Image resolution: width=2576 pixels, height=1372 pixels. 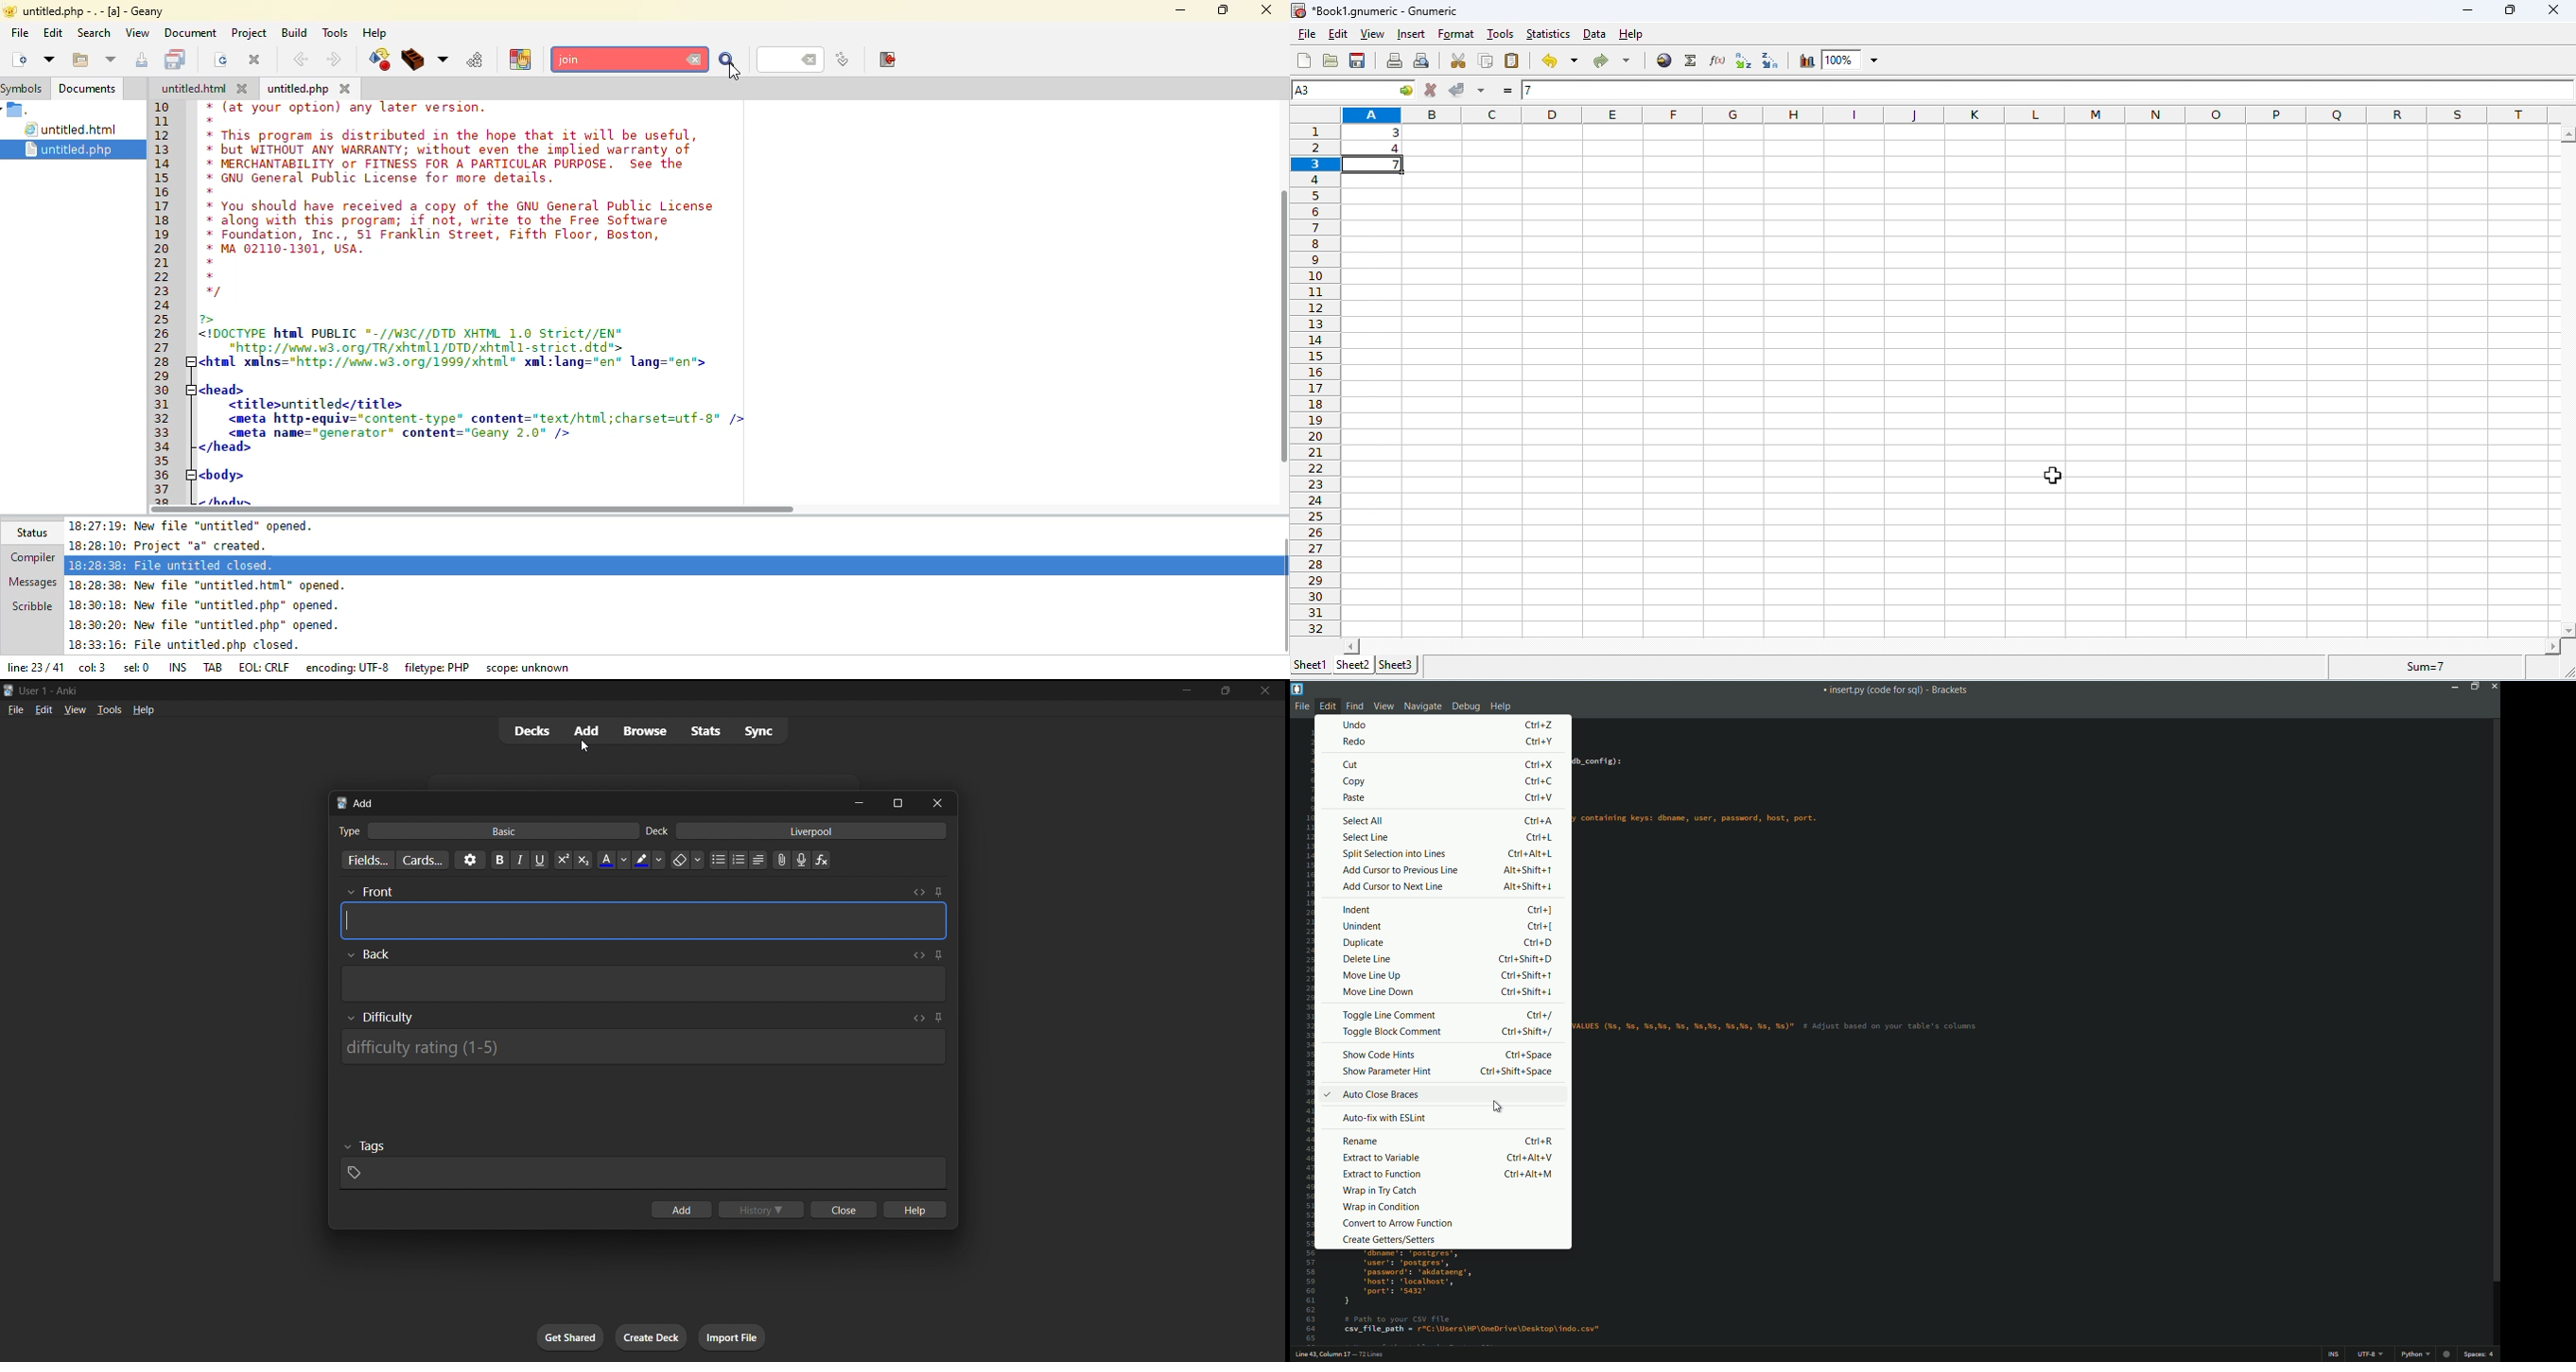 I want to click on keyboard shortcut, so click(x=1541, y=781).